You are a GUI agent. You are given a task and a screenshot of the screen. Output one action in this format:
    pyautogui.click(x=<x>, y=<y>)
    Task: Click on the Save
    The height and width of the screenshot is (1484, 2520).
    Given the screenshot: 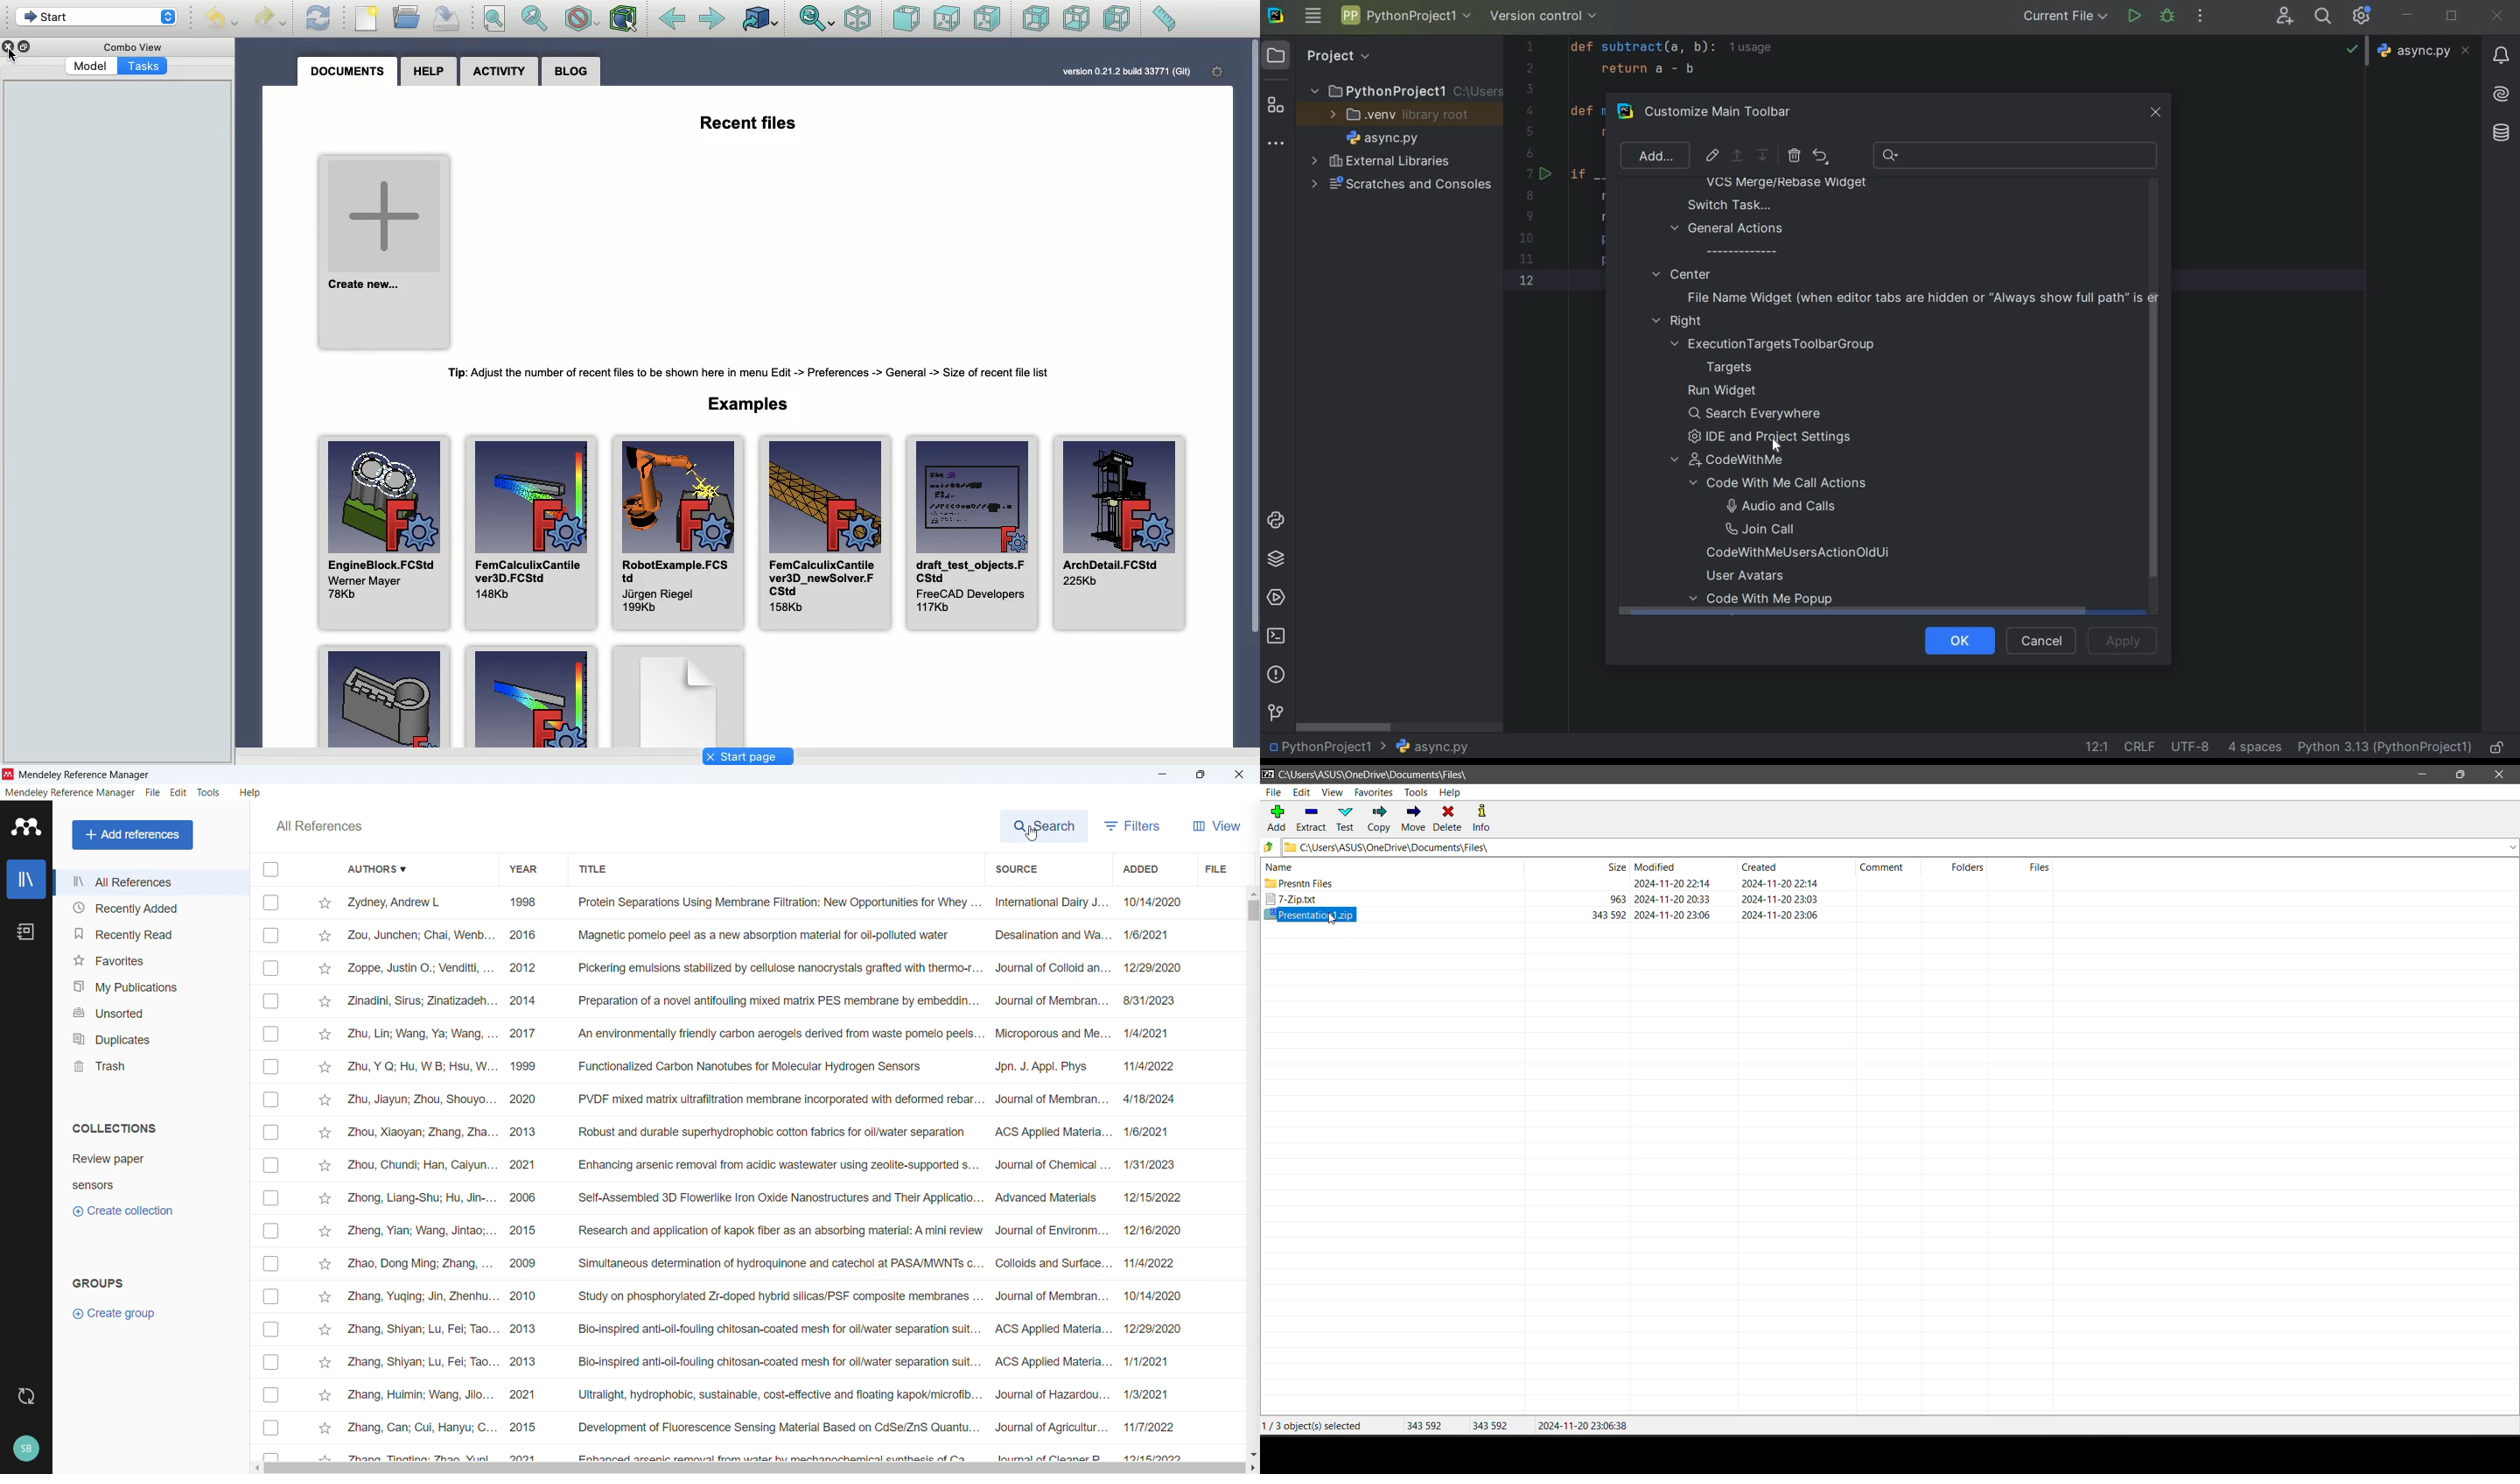 What is the action you would take?
    pyautogui.click(x=446, y=18)
    